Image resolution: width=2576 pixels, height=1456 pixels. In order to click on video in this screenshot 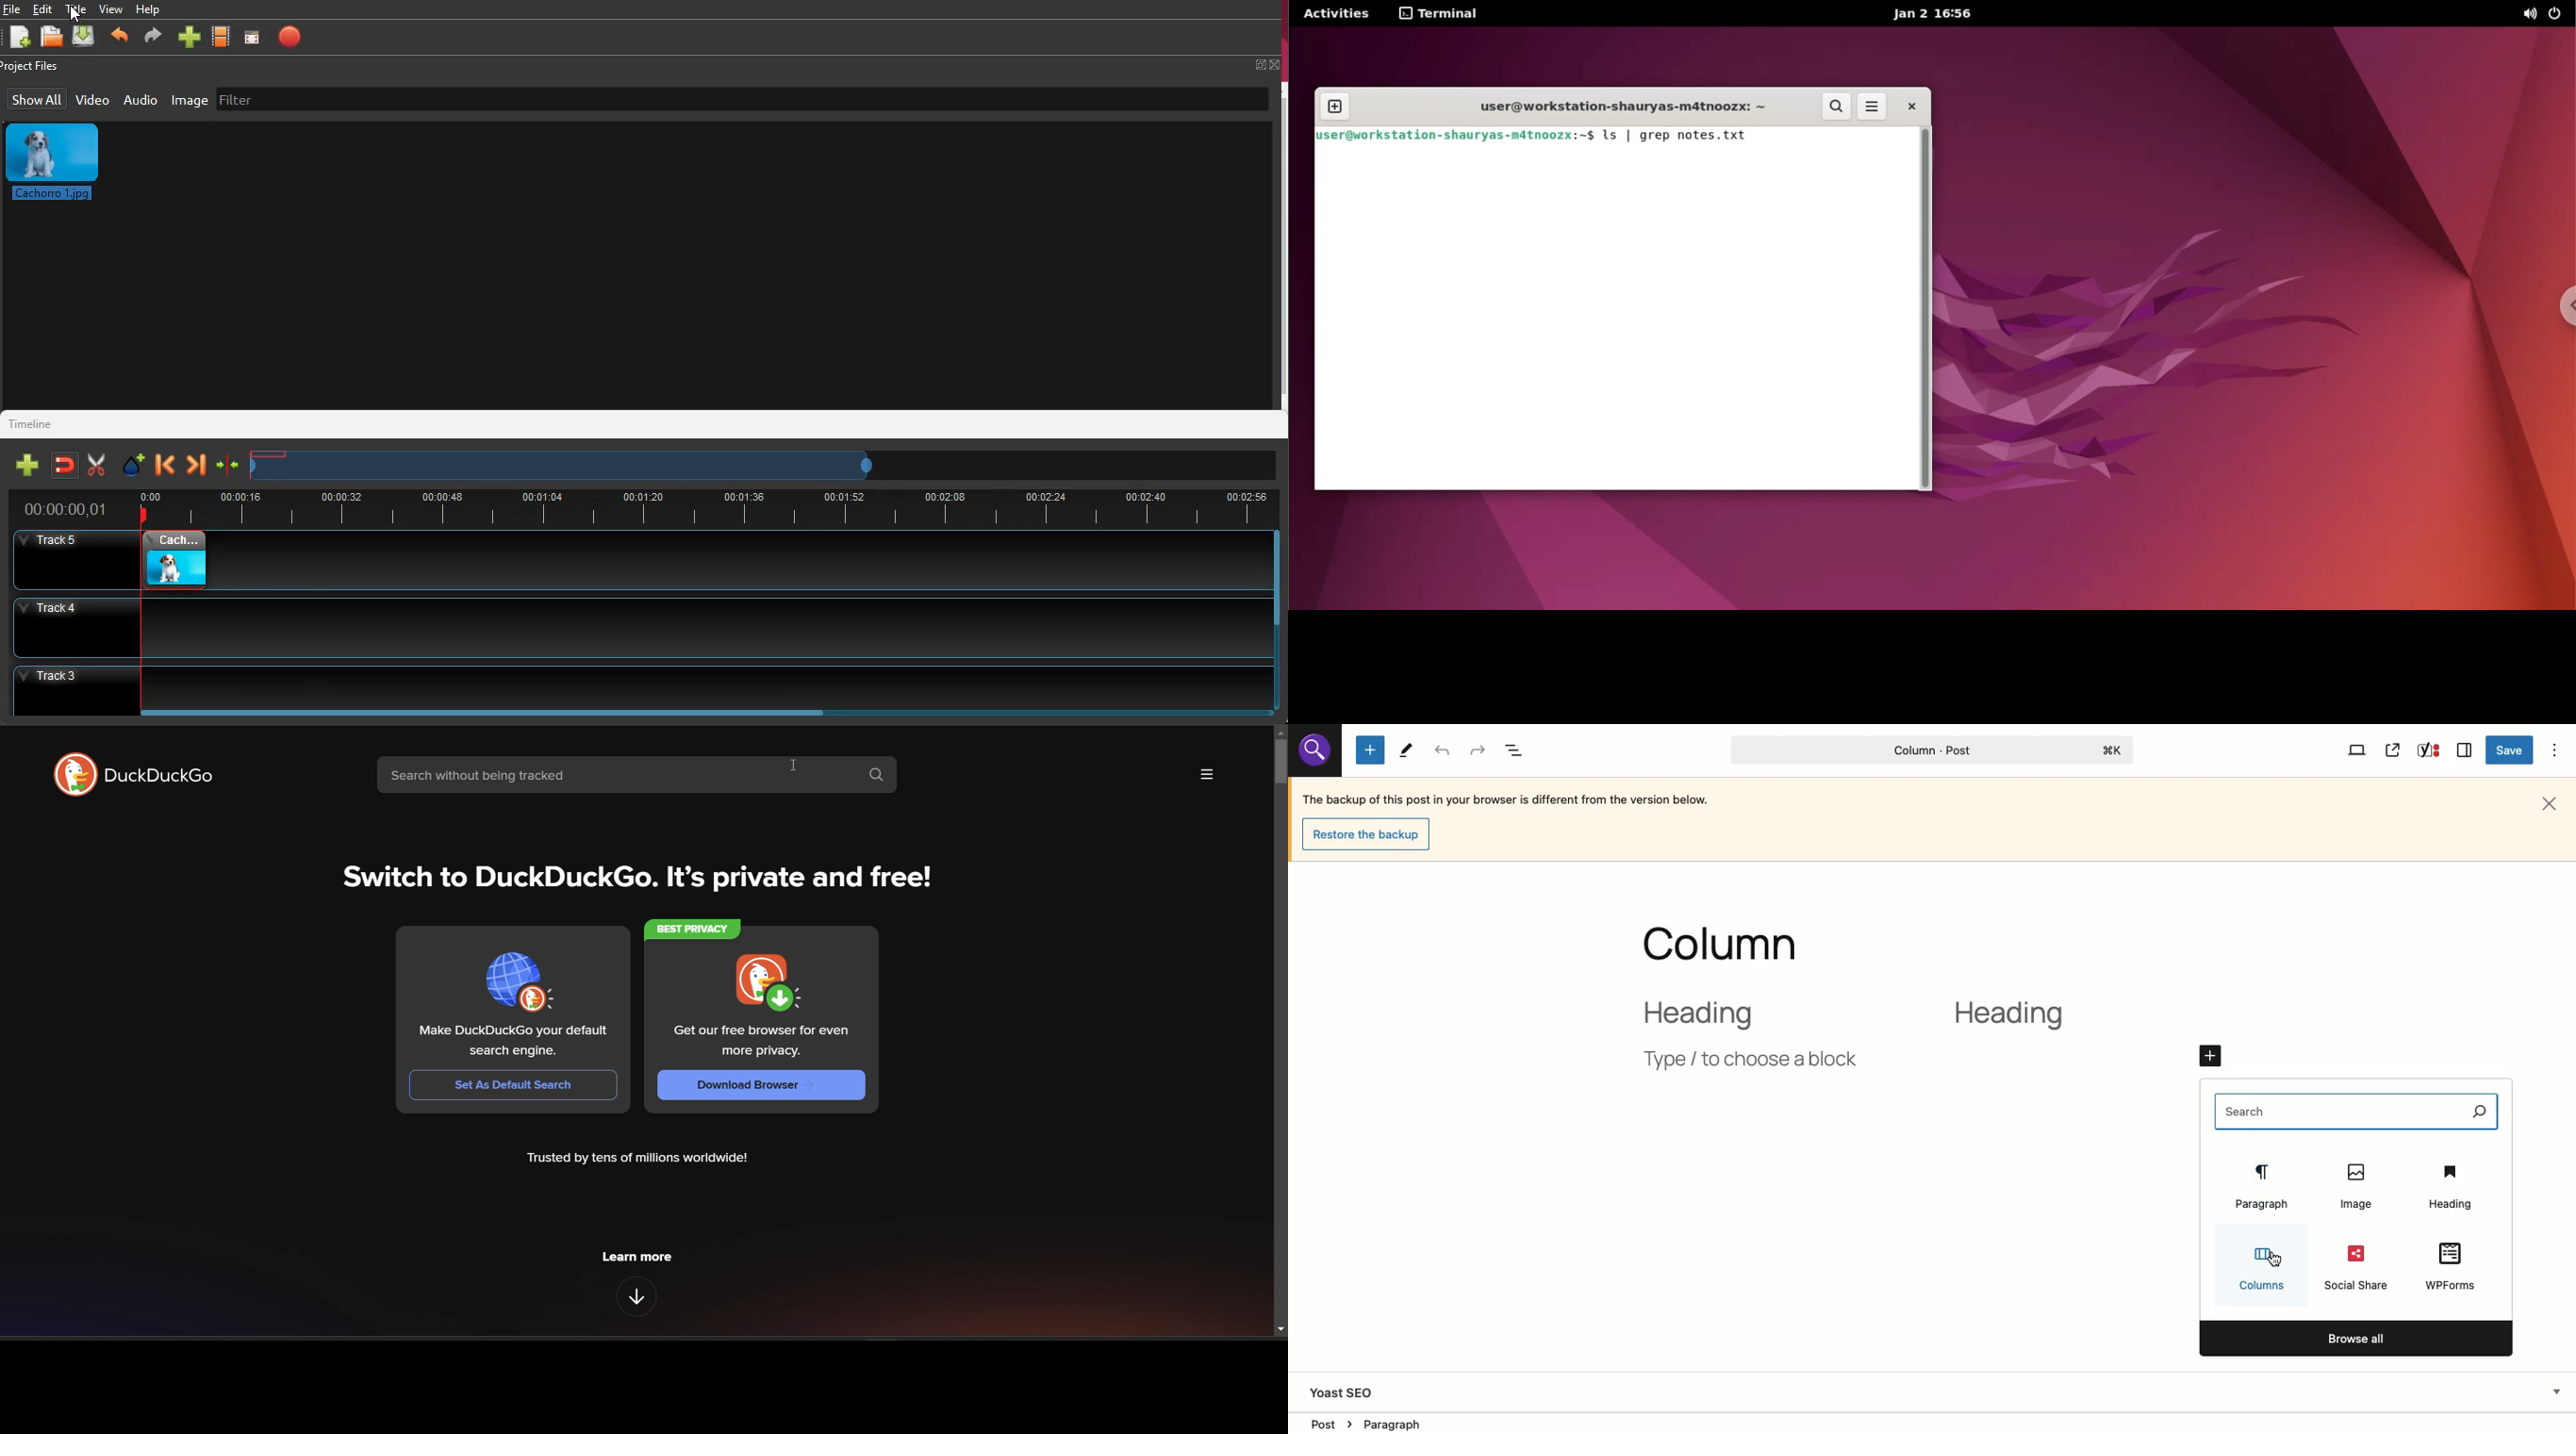, I will do `click(92, 99)`.